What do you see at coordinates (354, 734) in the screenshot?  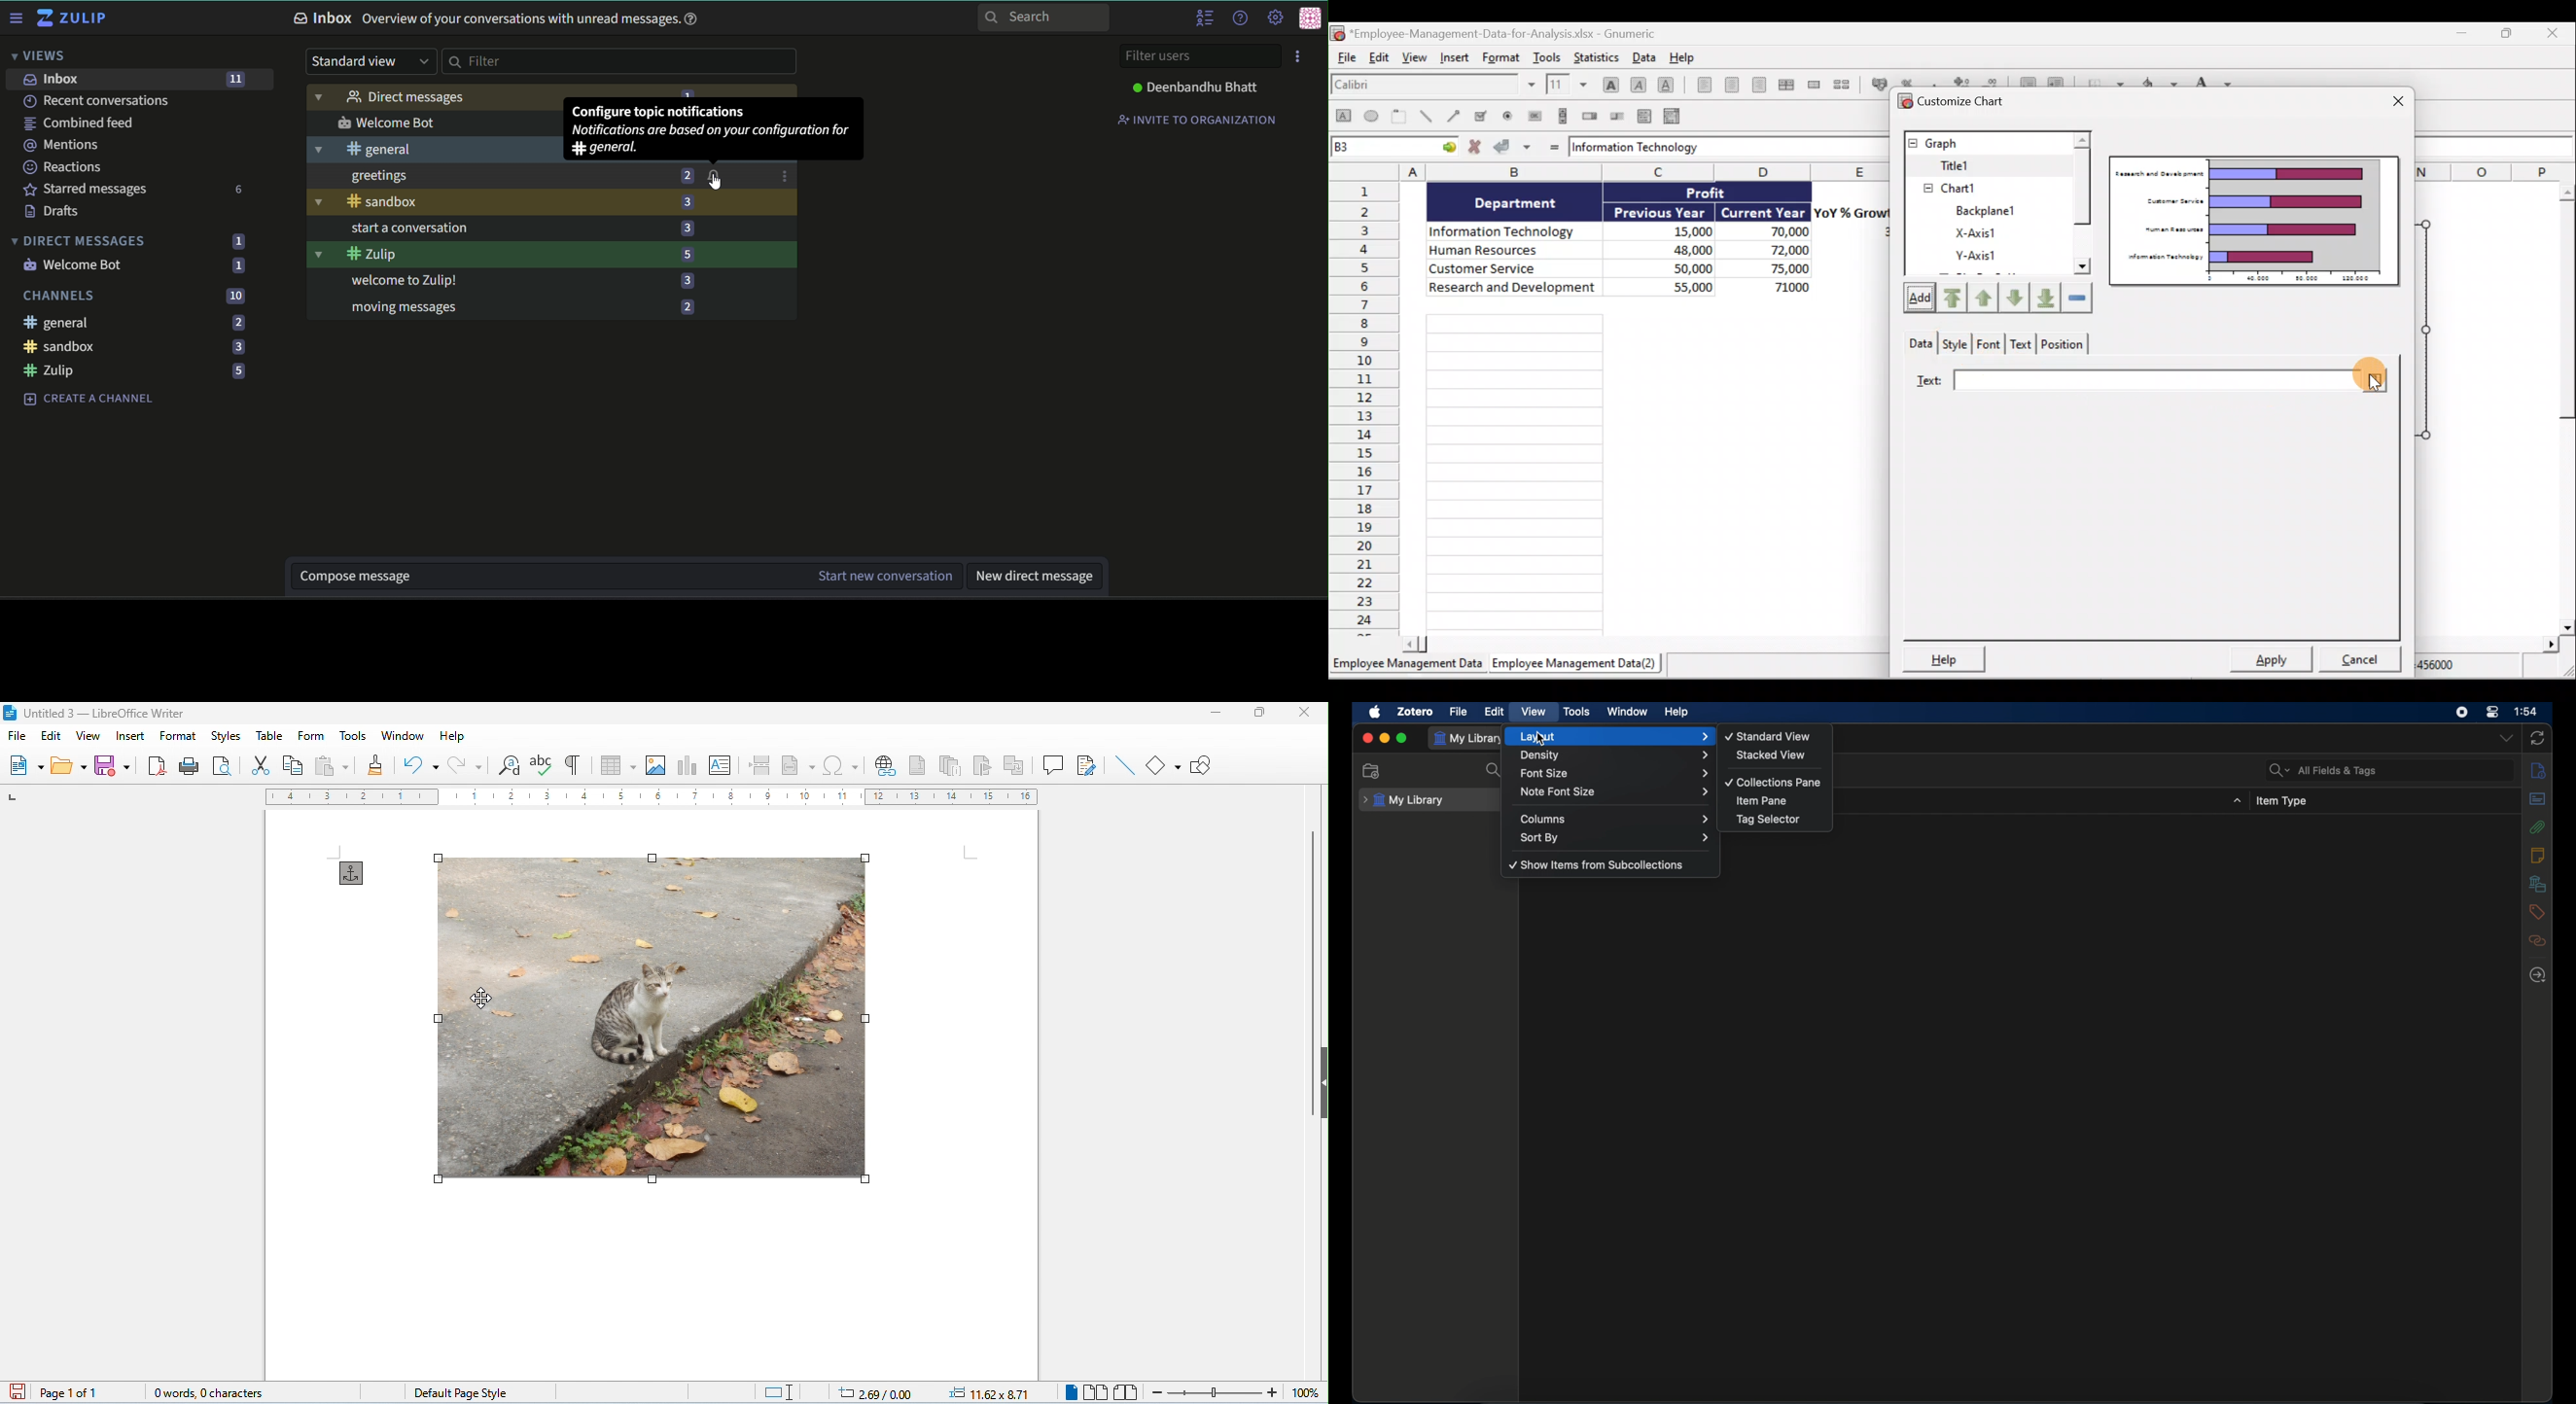 I see `tools` at bounding box center [354, 734].